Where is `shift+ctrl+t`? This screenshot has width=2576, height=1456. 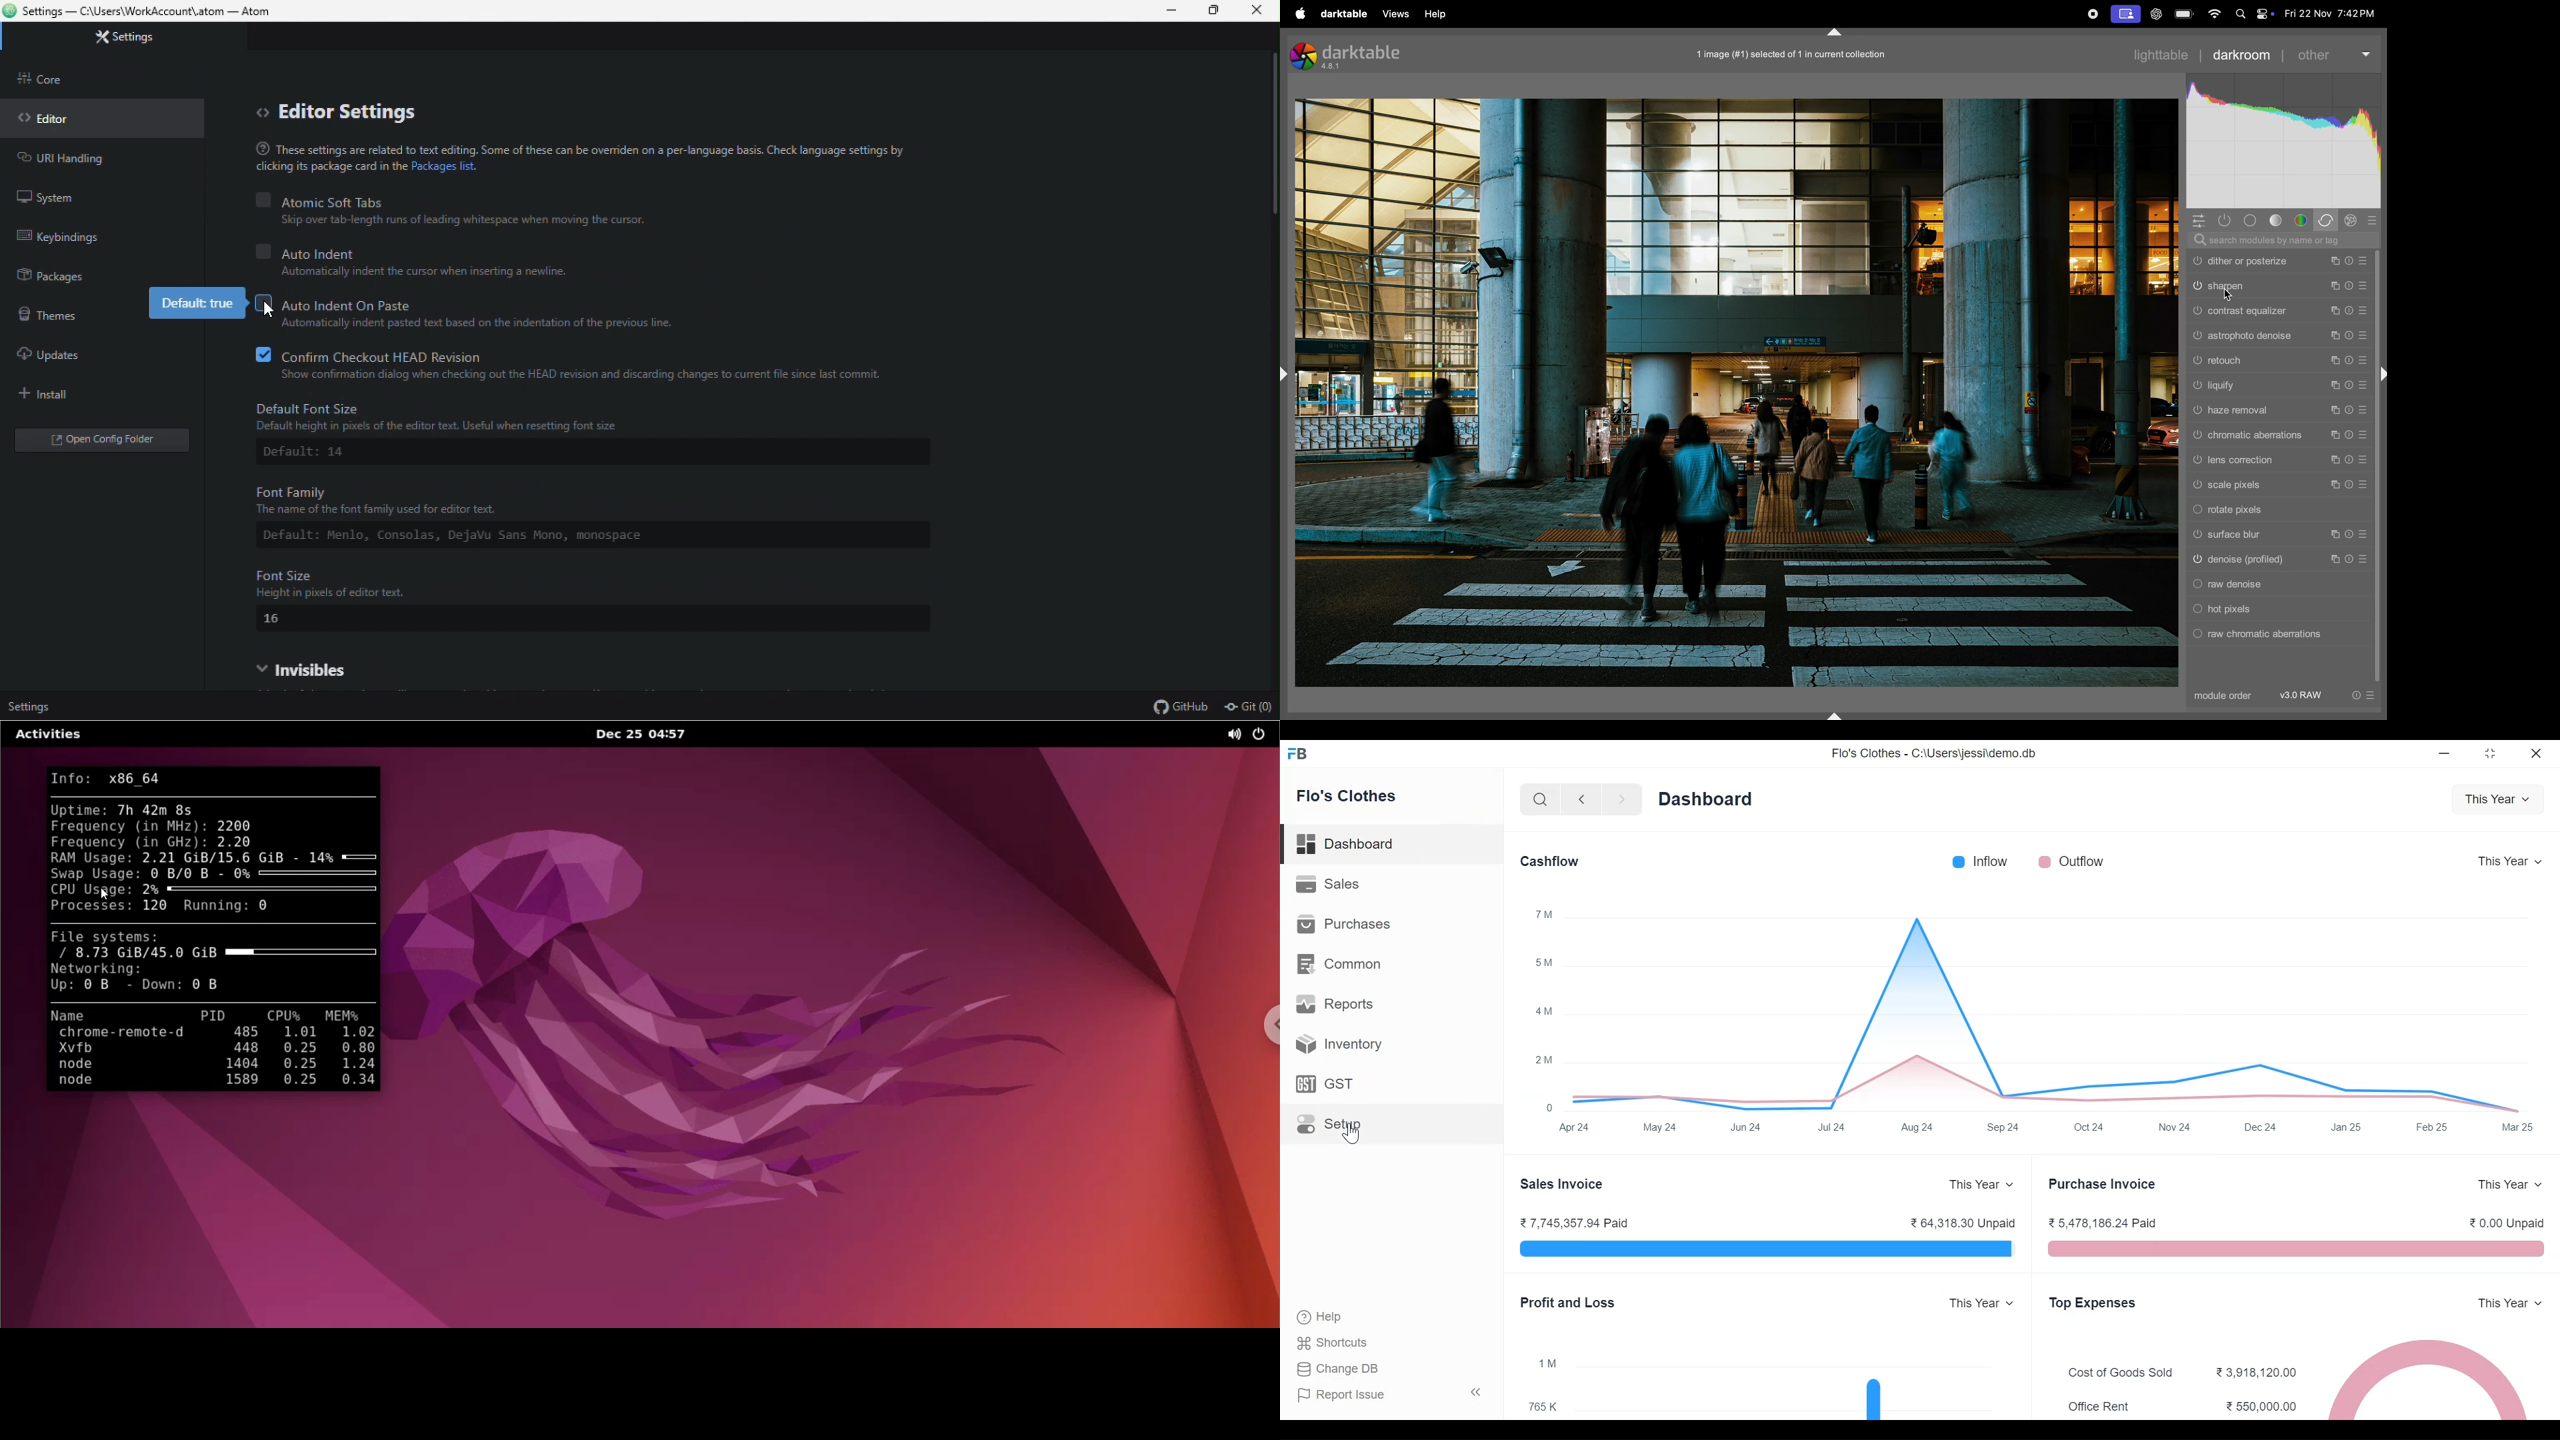
shift+ctrl+t is located at coordinates (1836, 32).